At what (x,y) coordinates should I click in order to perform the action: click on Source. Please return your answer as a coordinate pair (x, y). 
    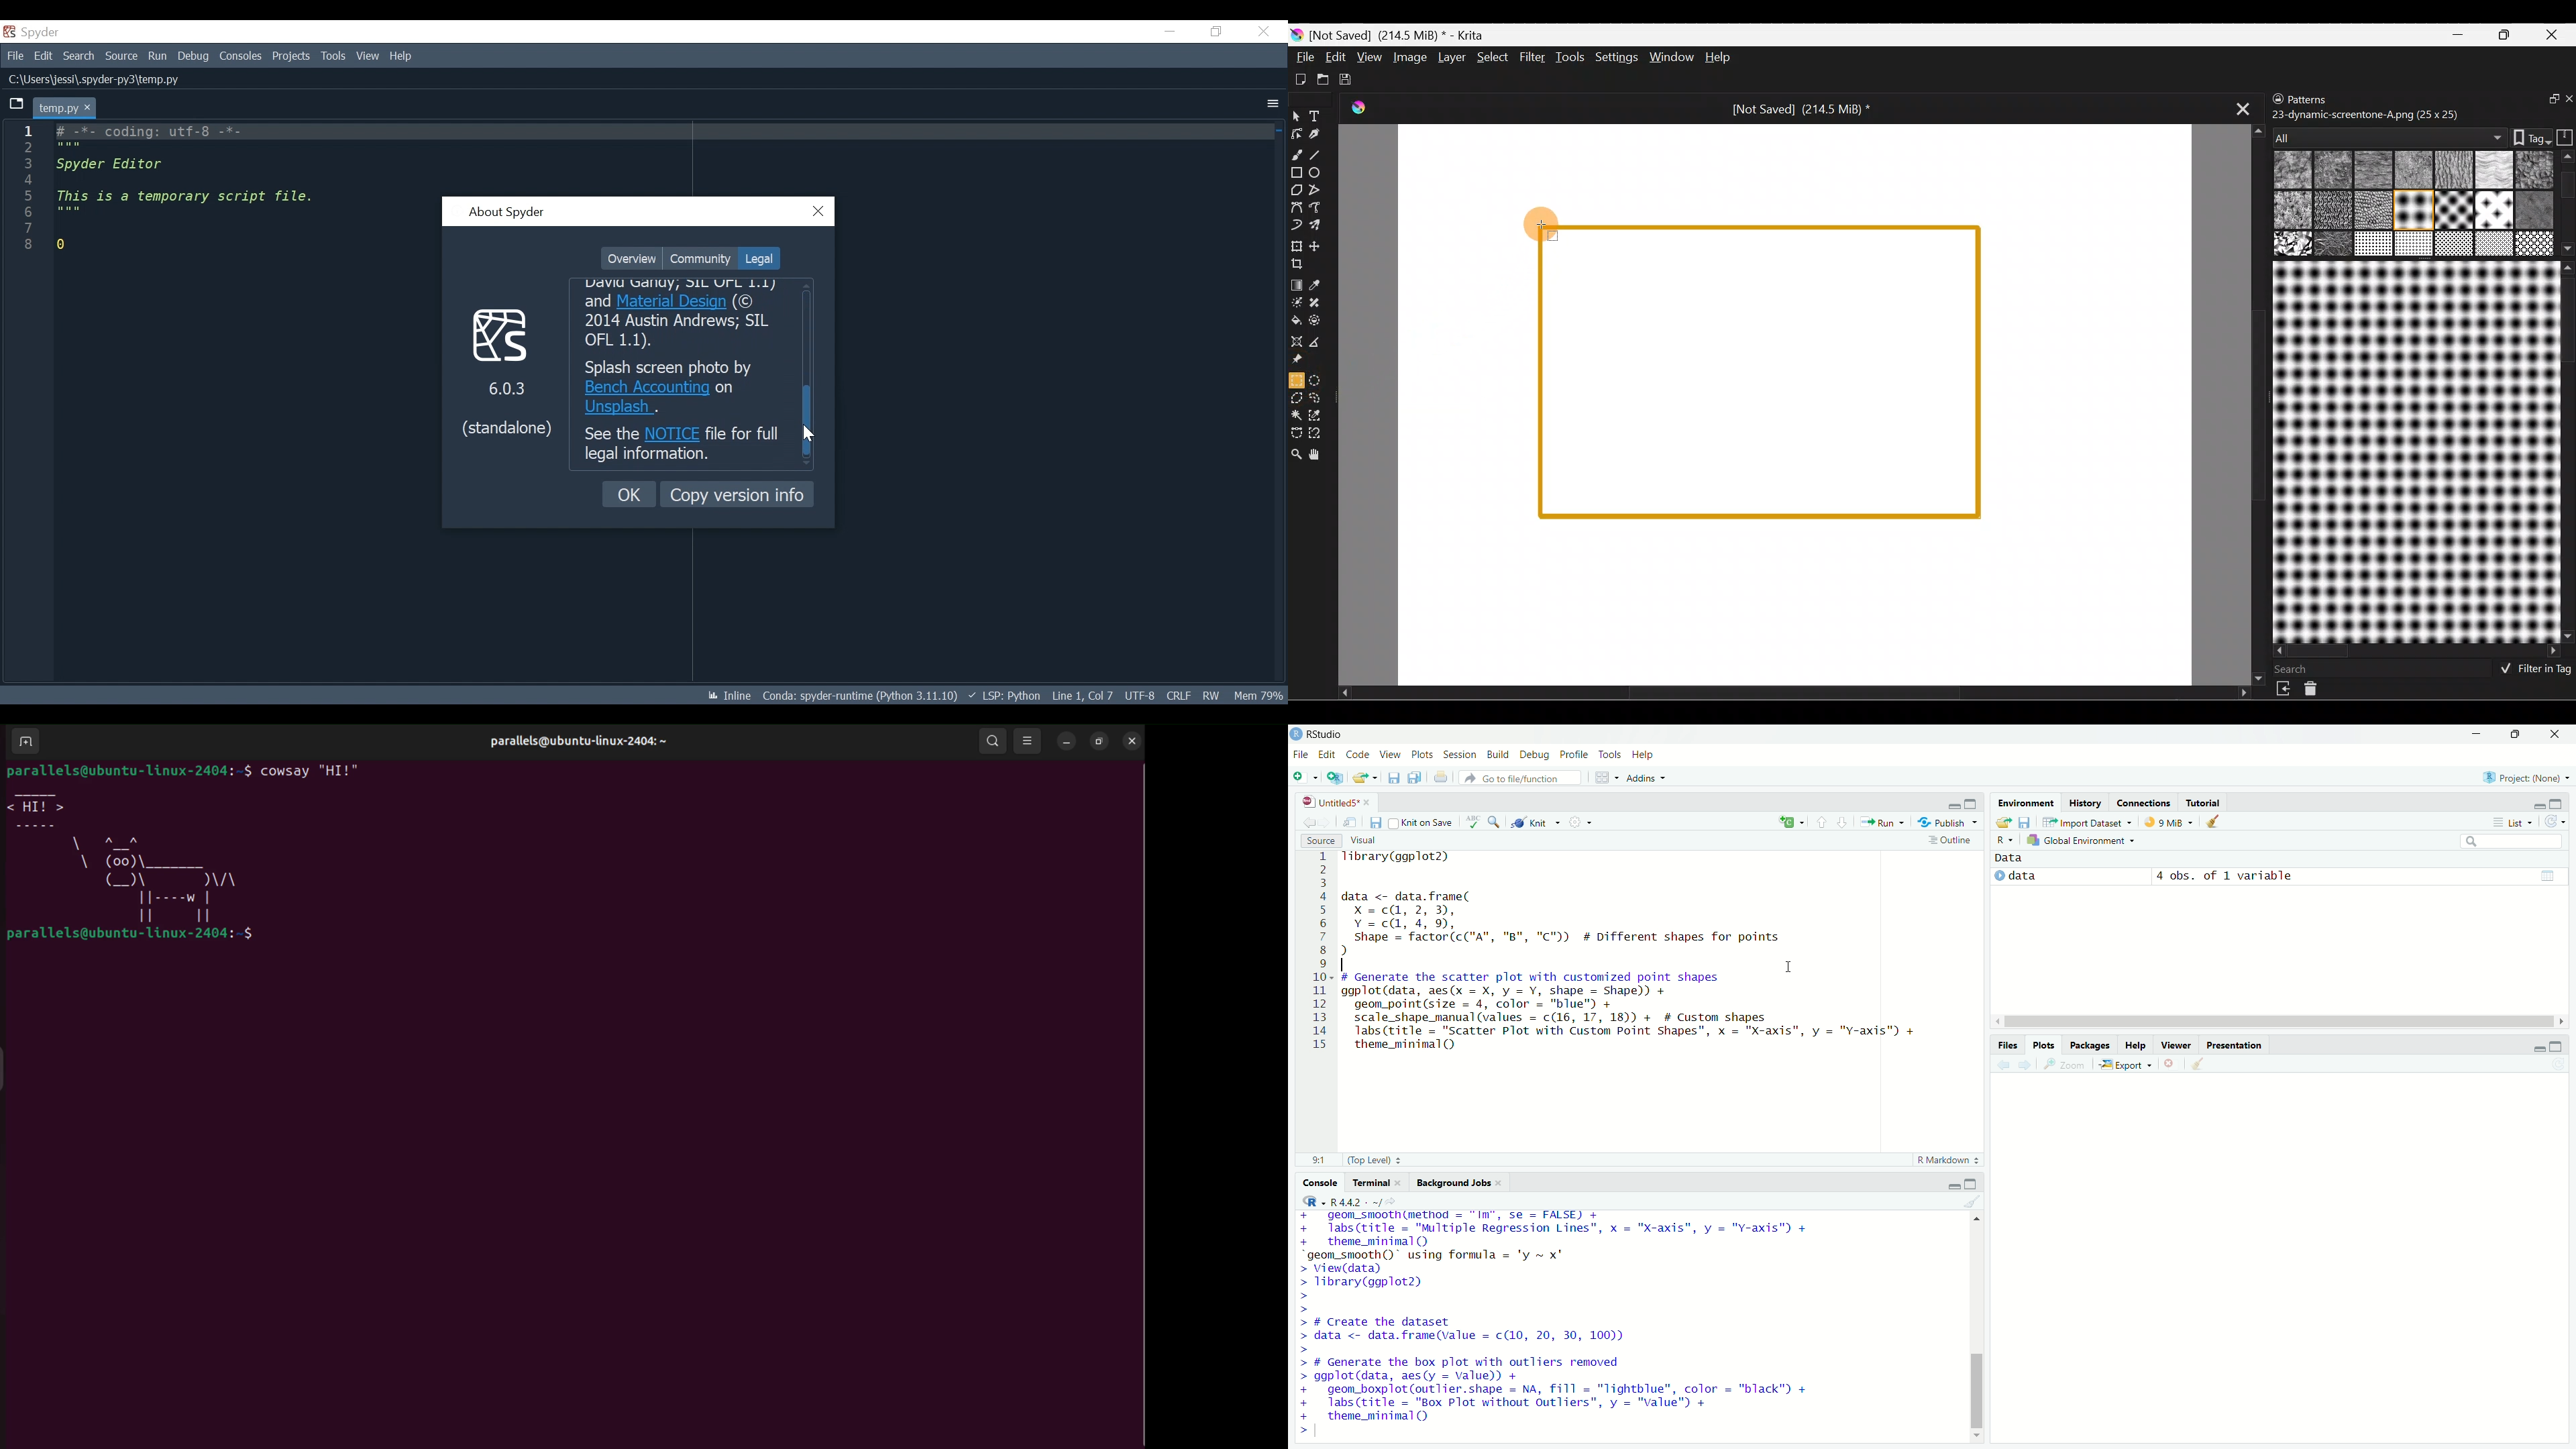
    Looking at the image, I should click on (1320, 841).